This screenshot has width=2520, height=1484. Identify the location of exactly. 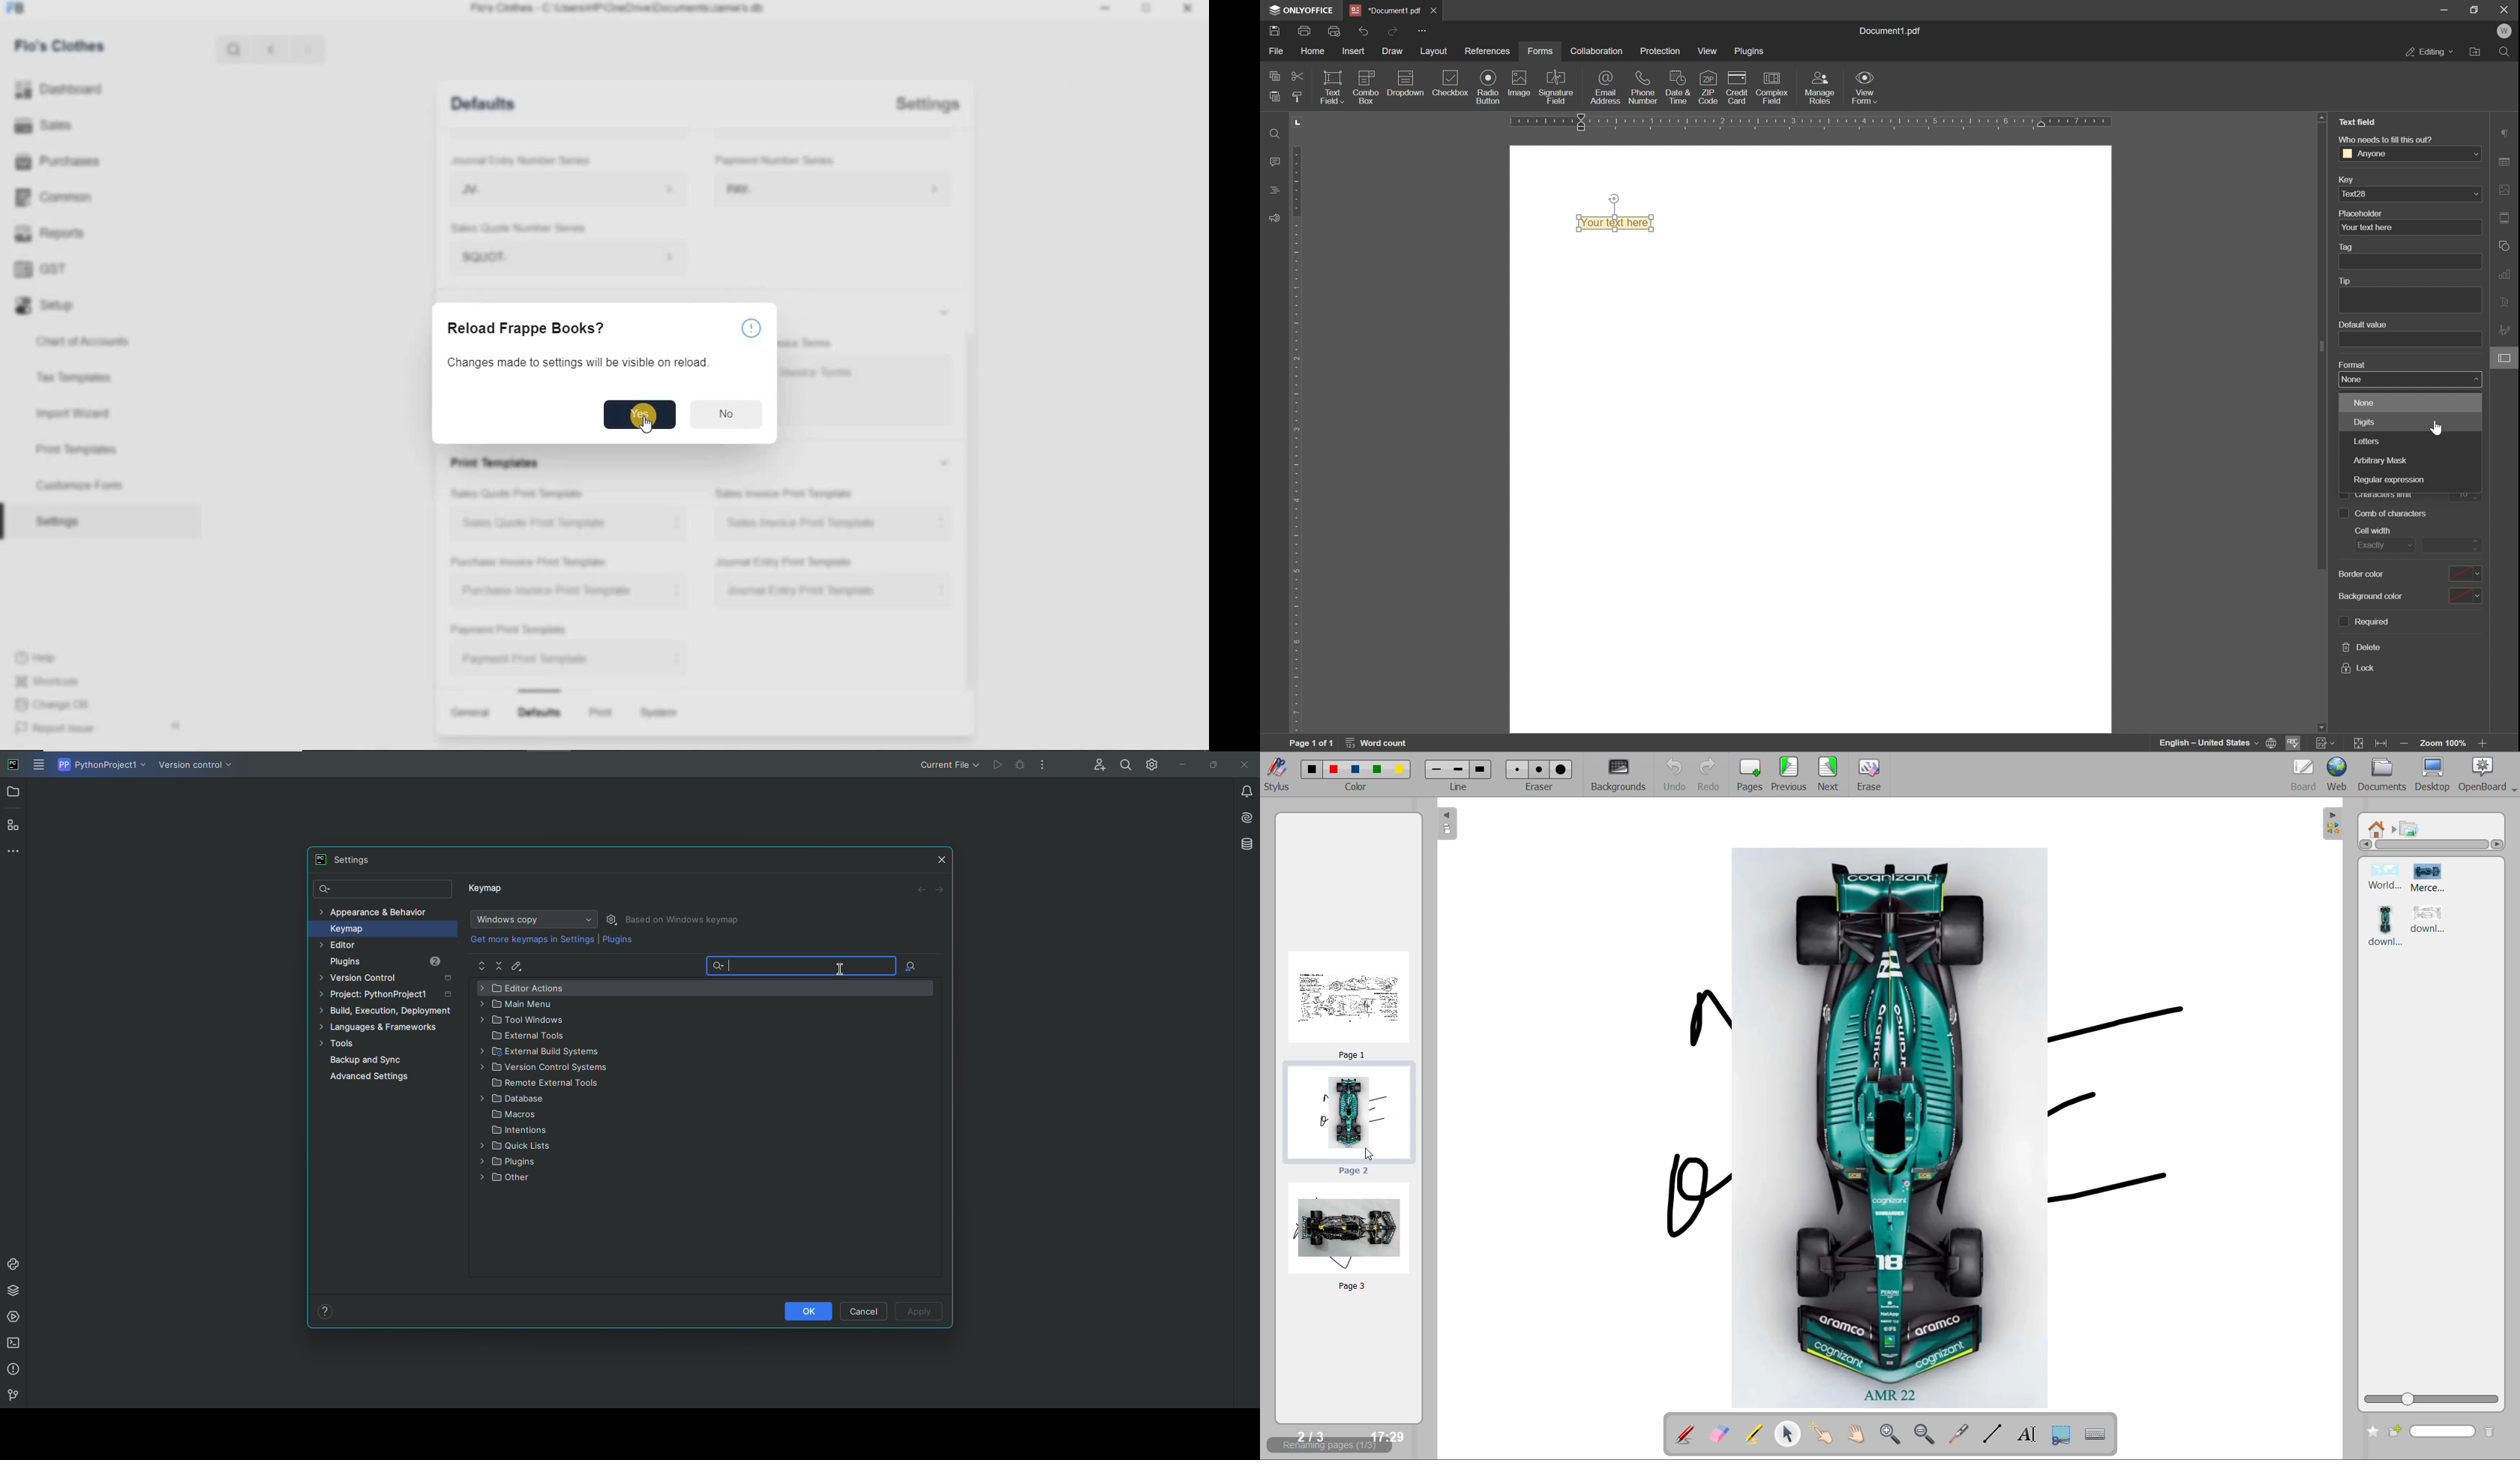
(2382, 545).